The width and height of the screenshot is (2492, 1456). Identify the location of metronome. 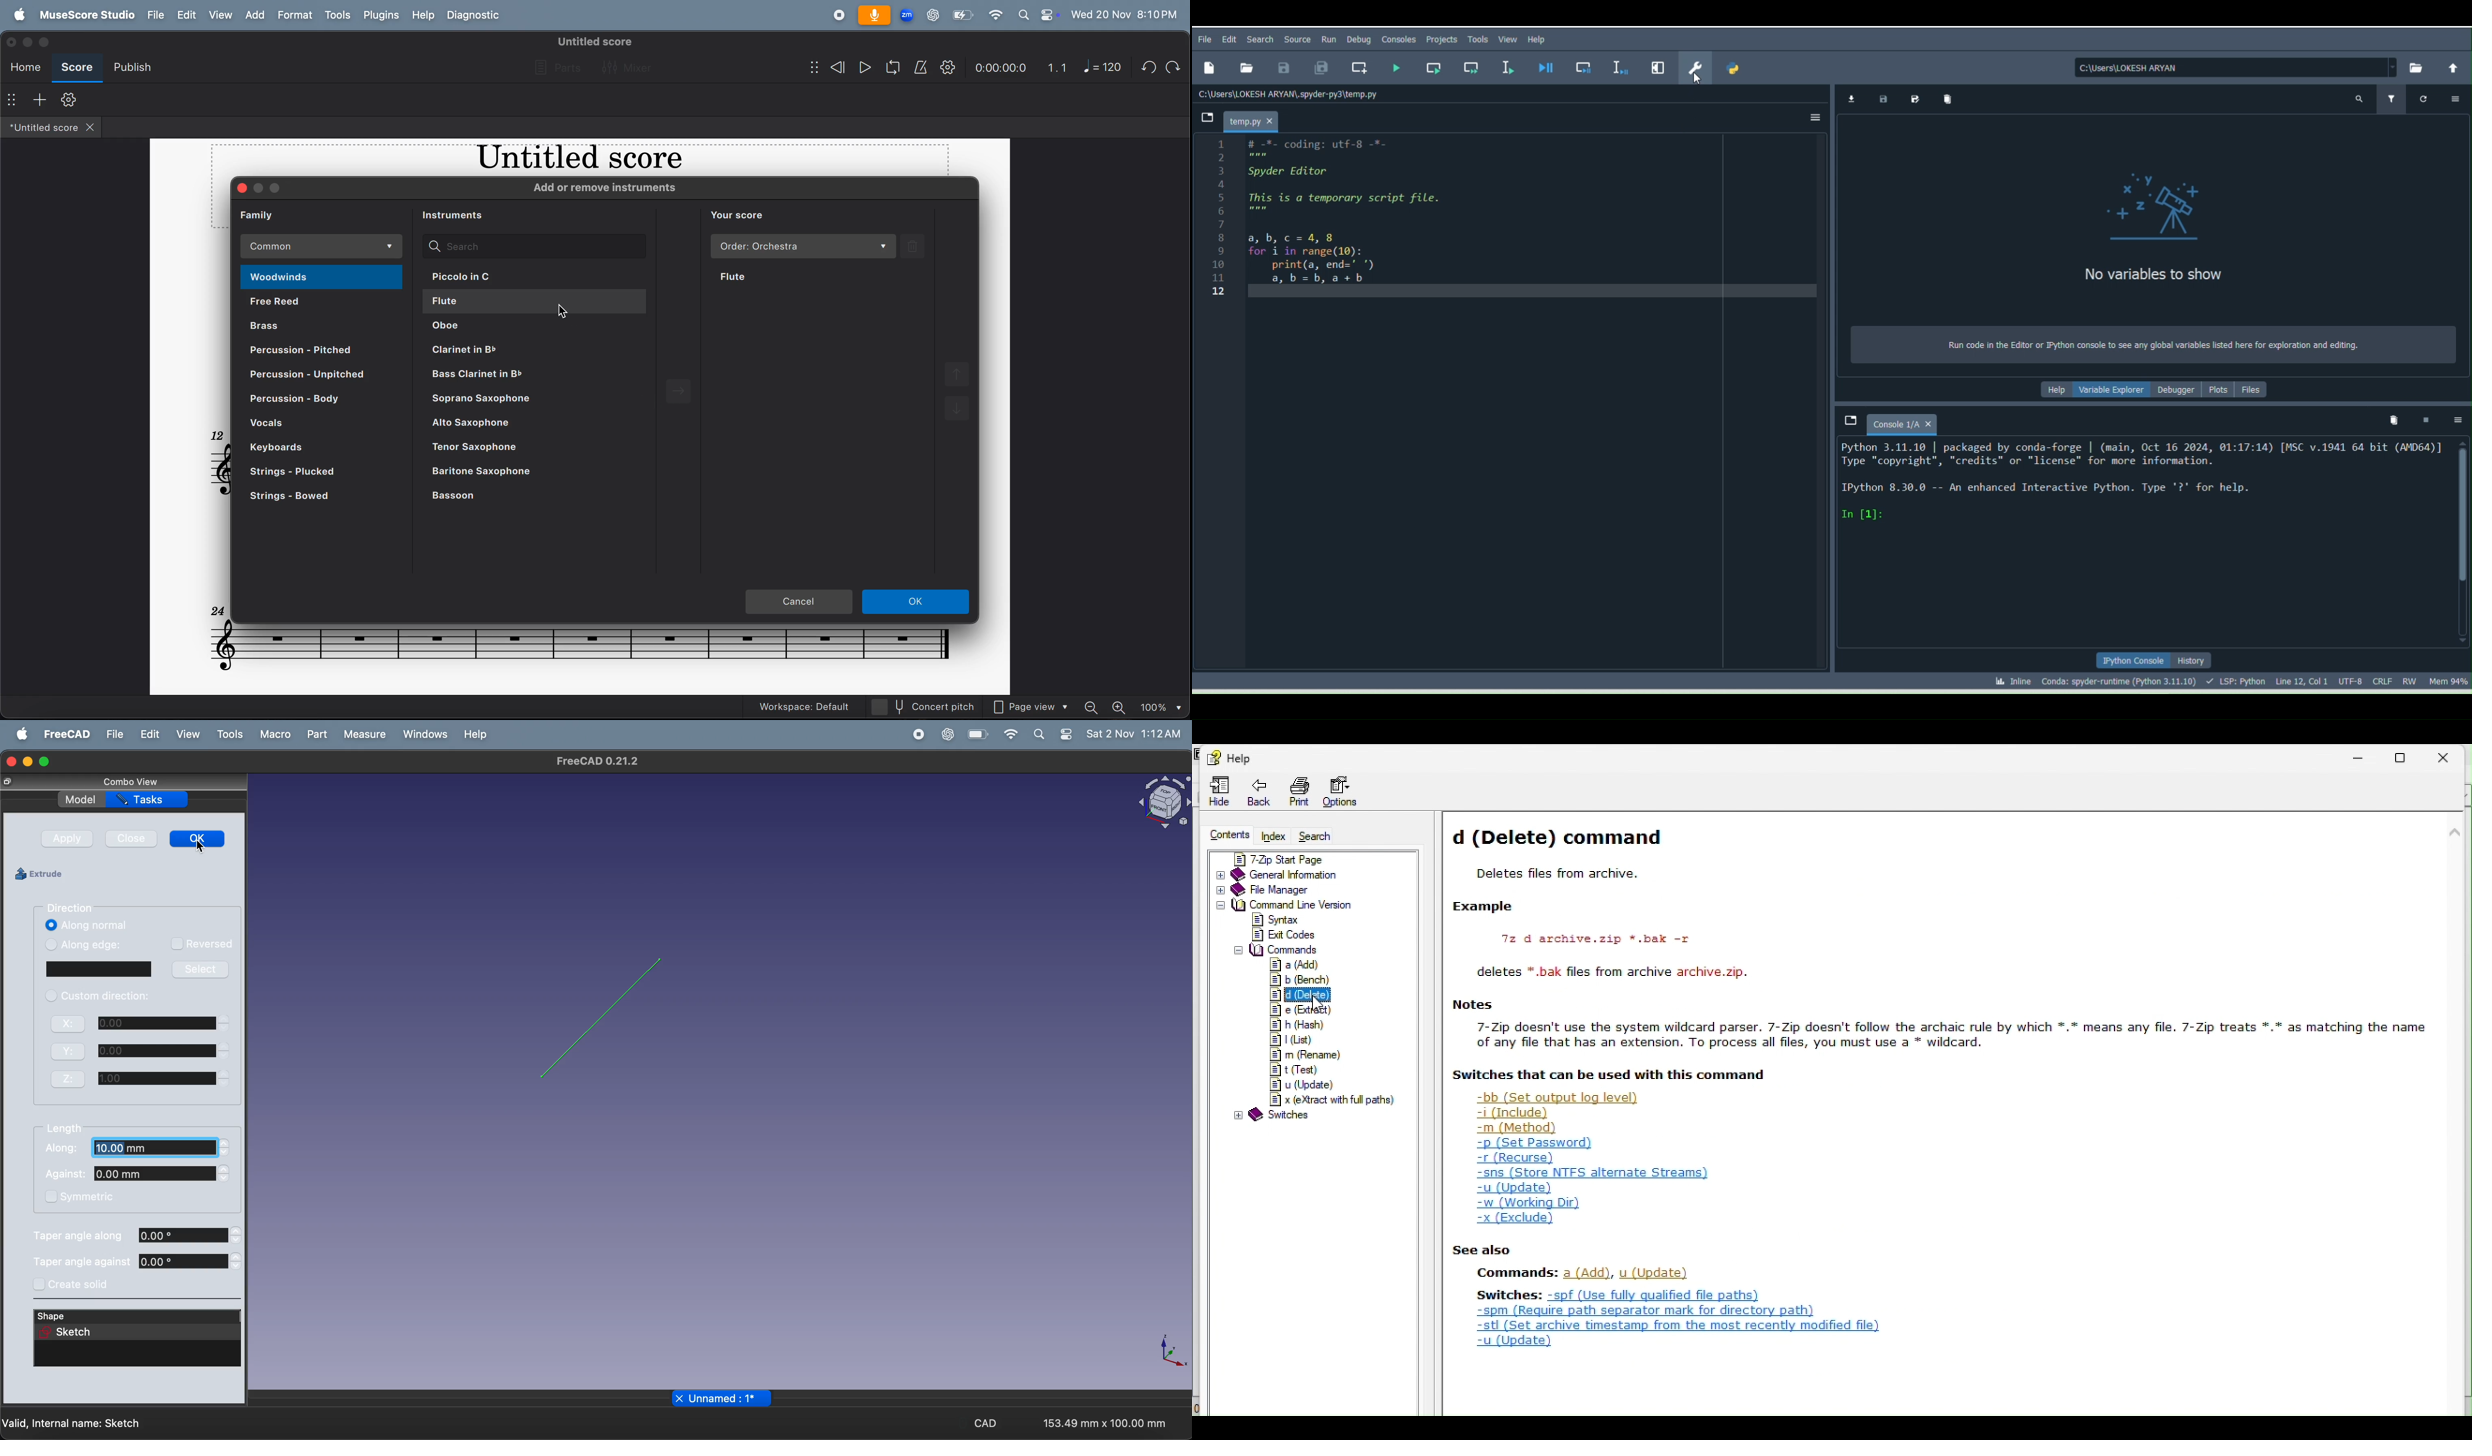
(921, 68).